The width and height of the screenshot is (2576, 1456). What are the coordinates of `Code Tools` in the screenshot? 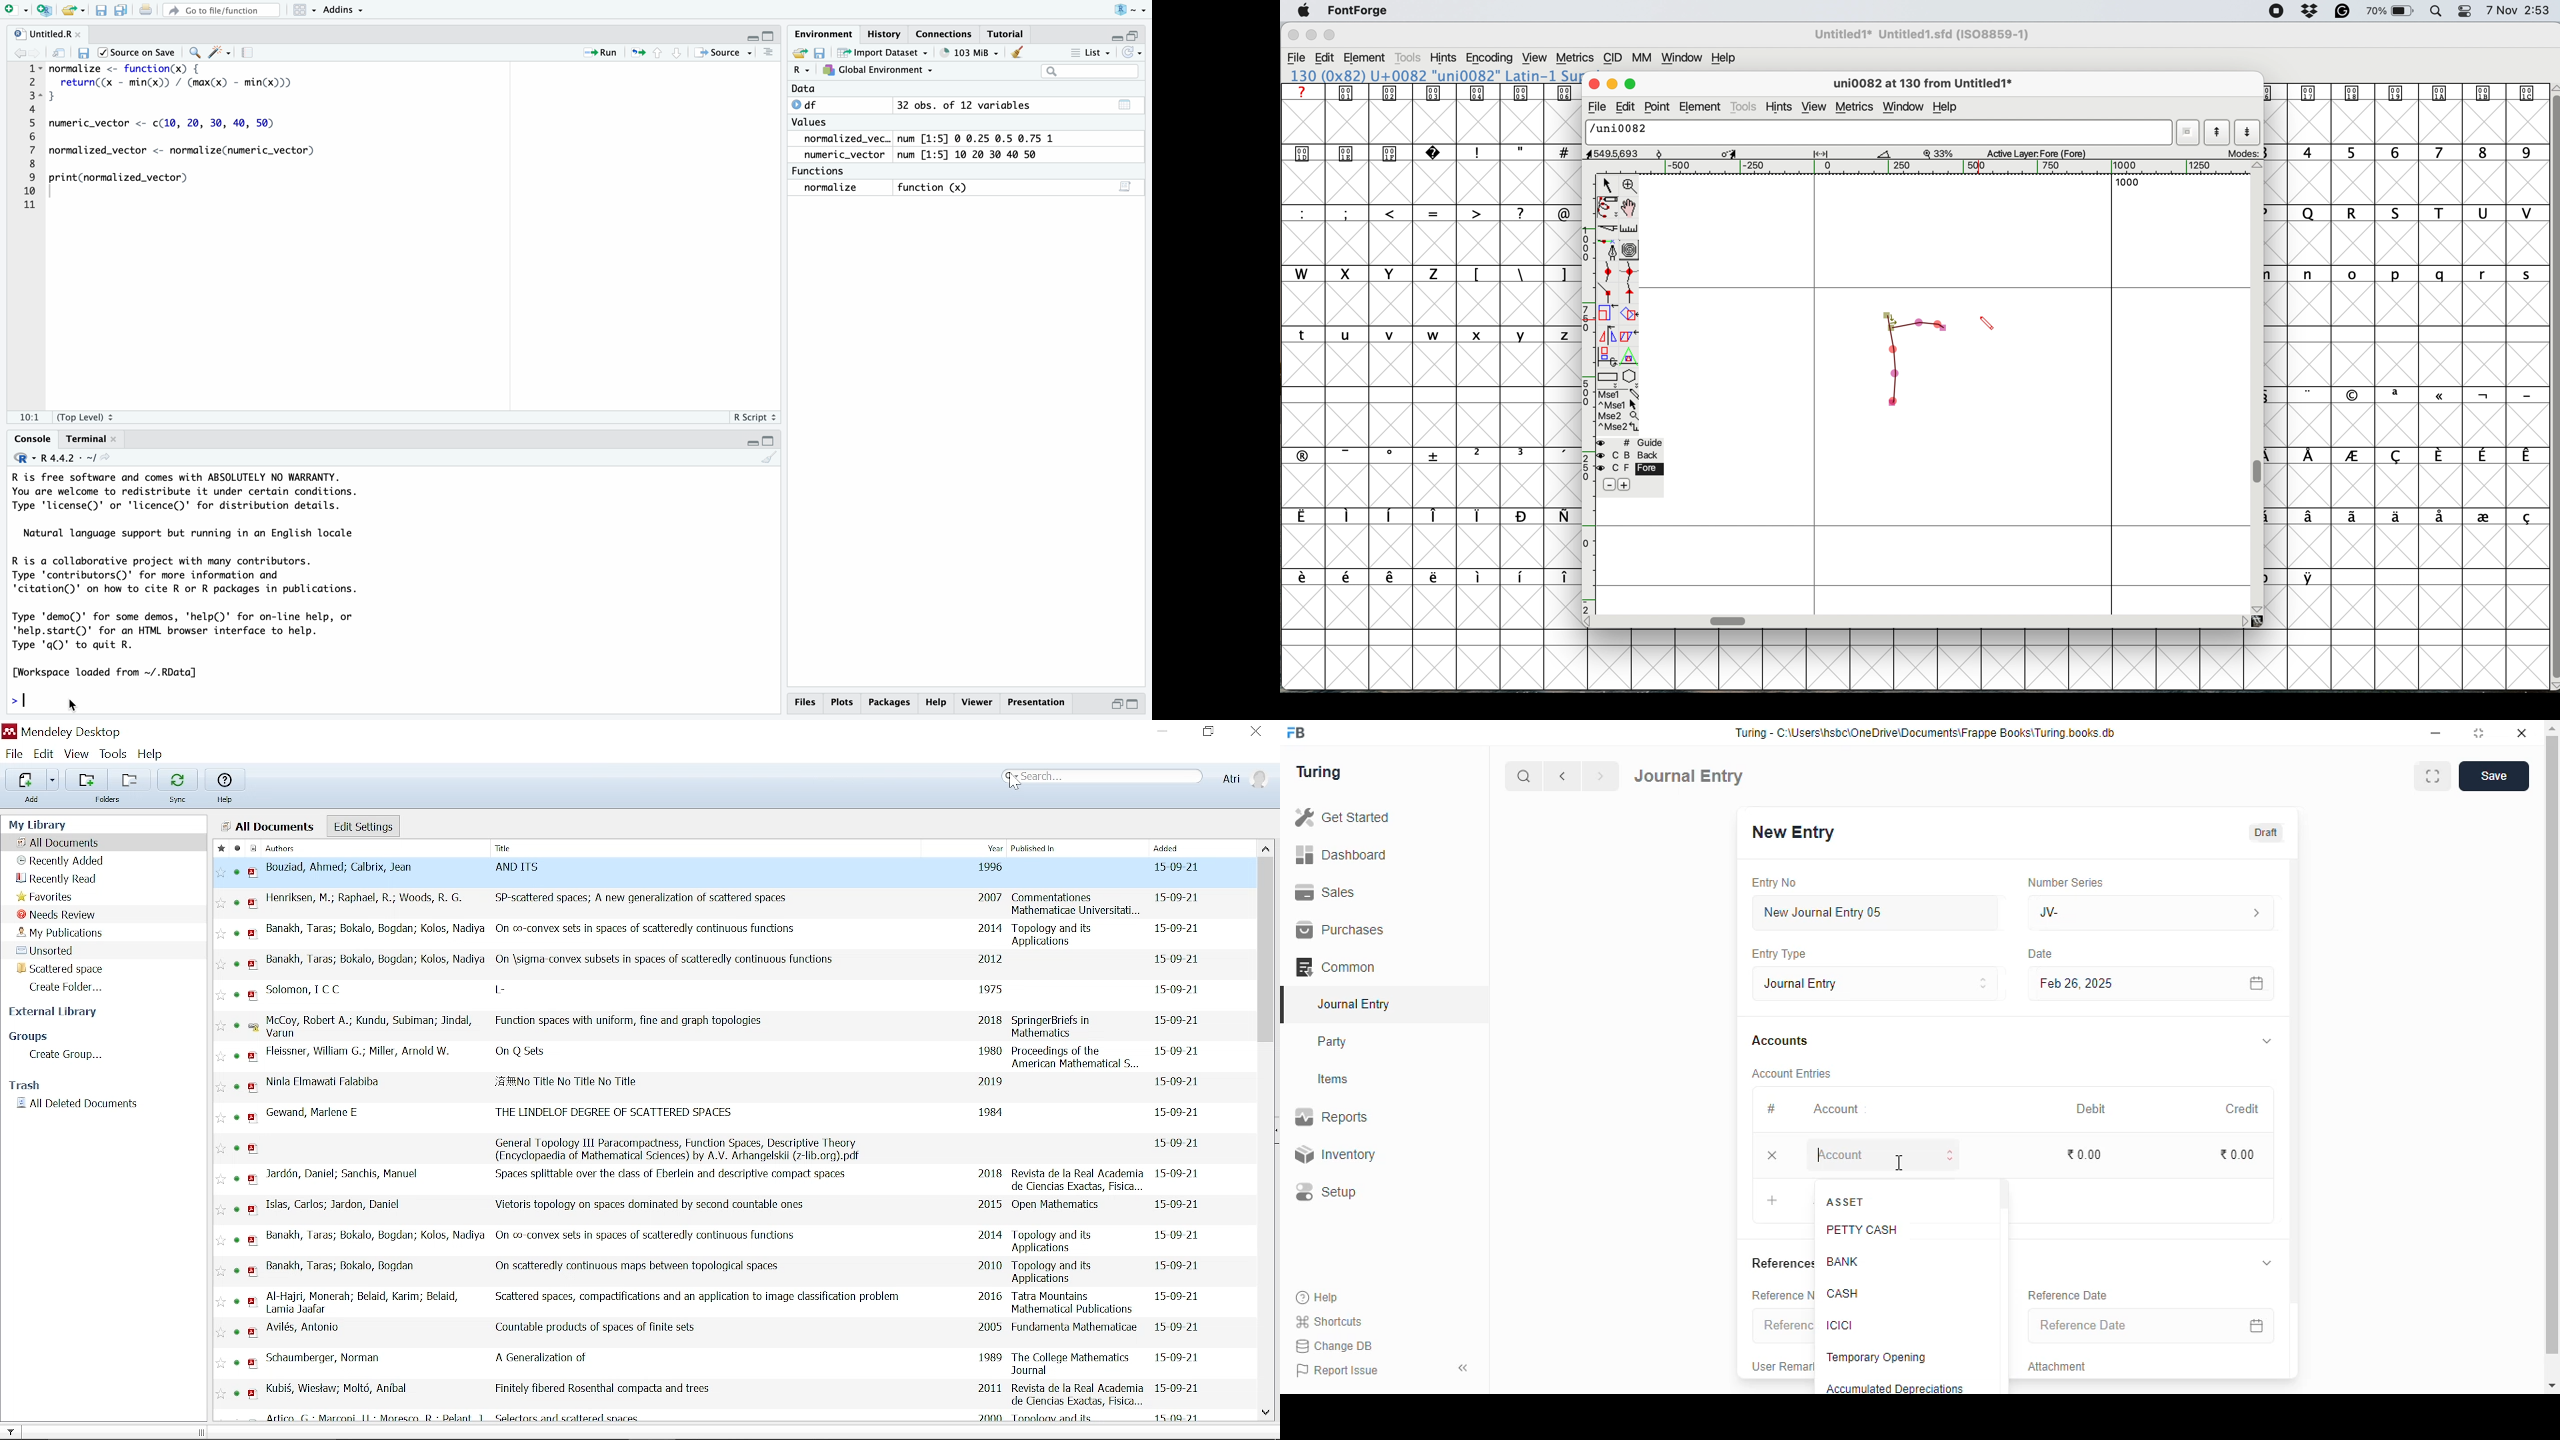 It's located at (222, 52).